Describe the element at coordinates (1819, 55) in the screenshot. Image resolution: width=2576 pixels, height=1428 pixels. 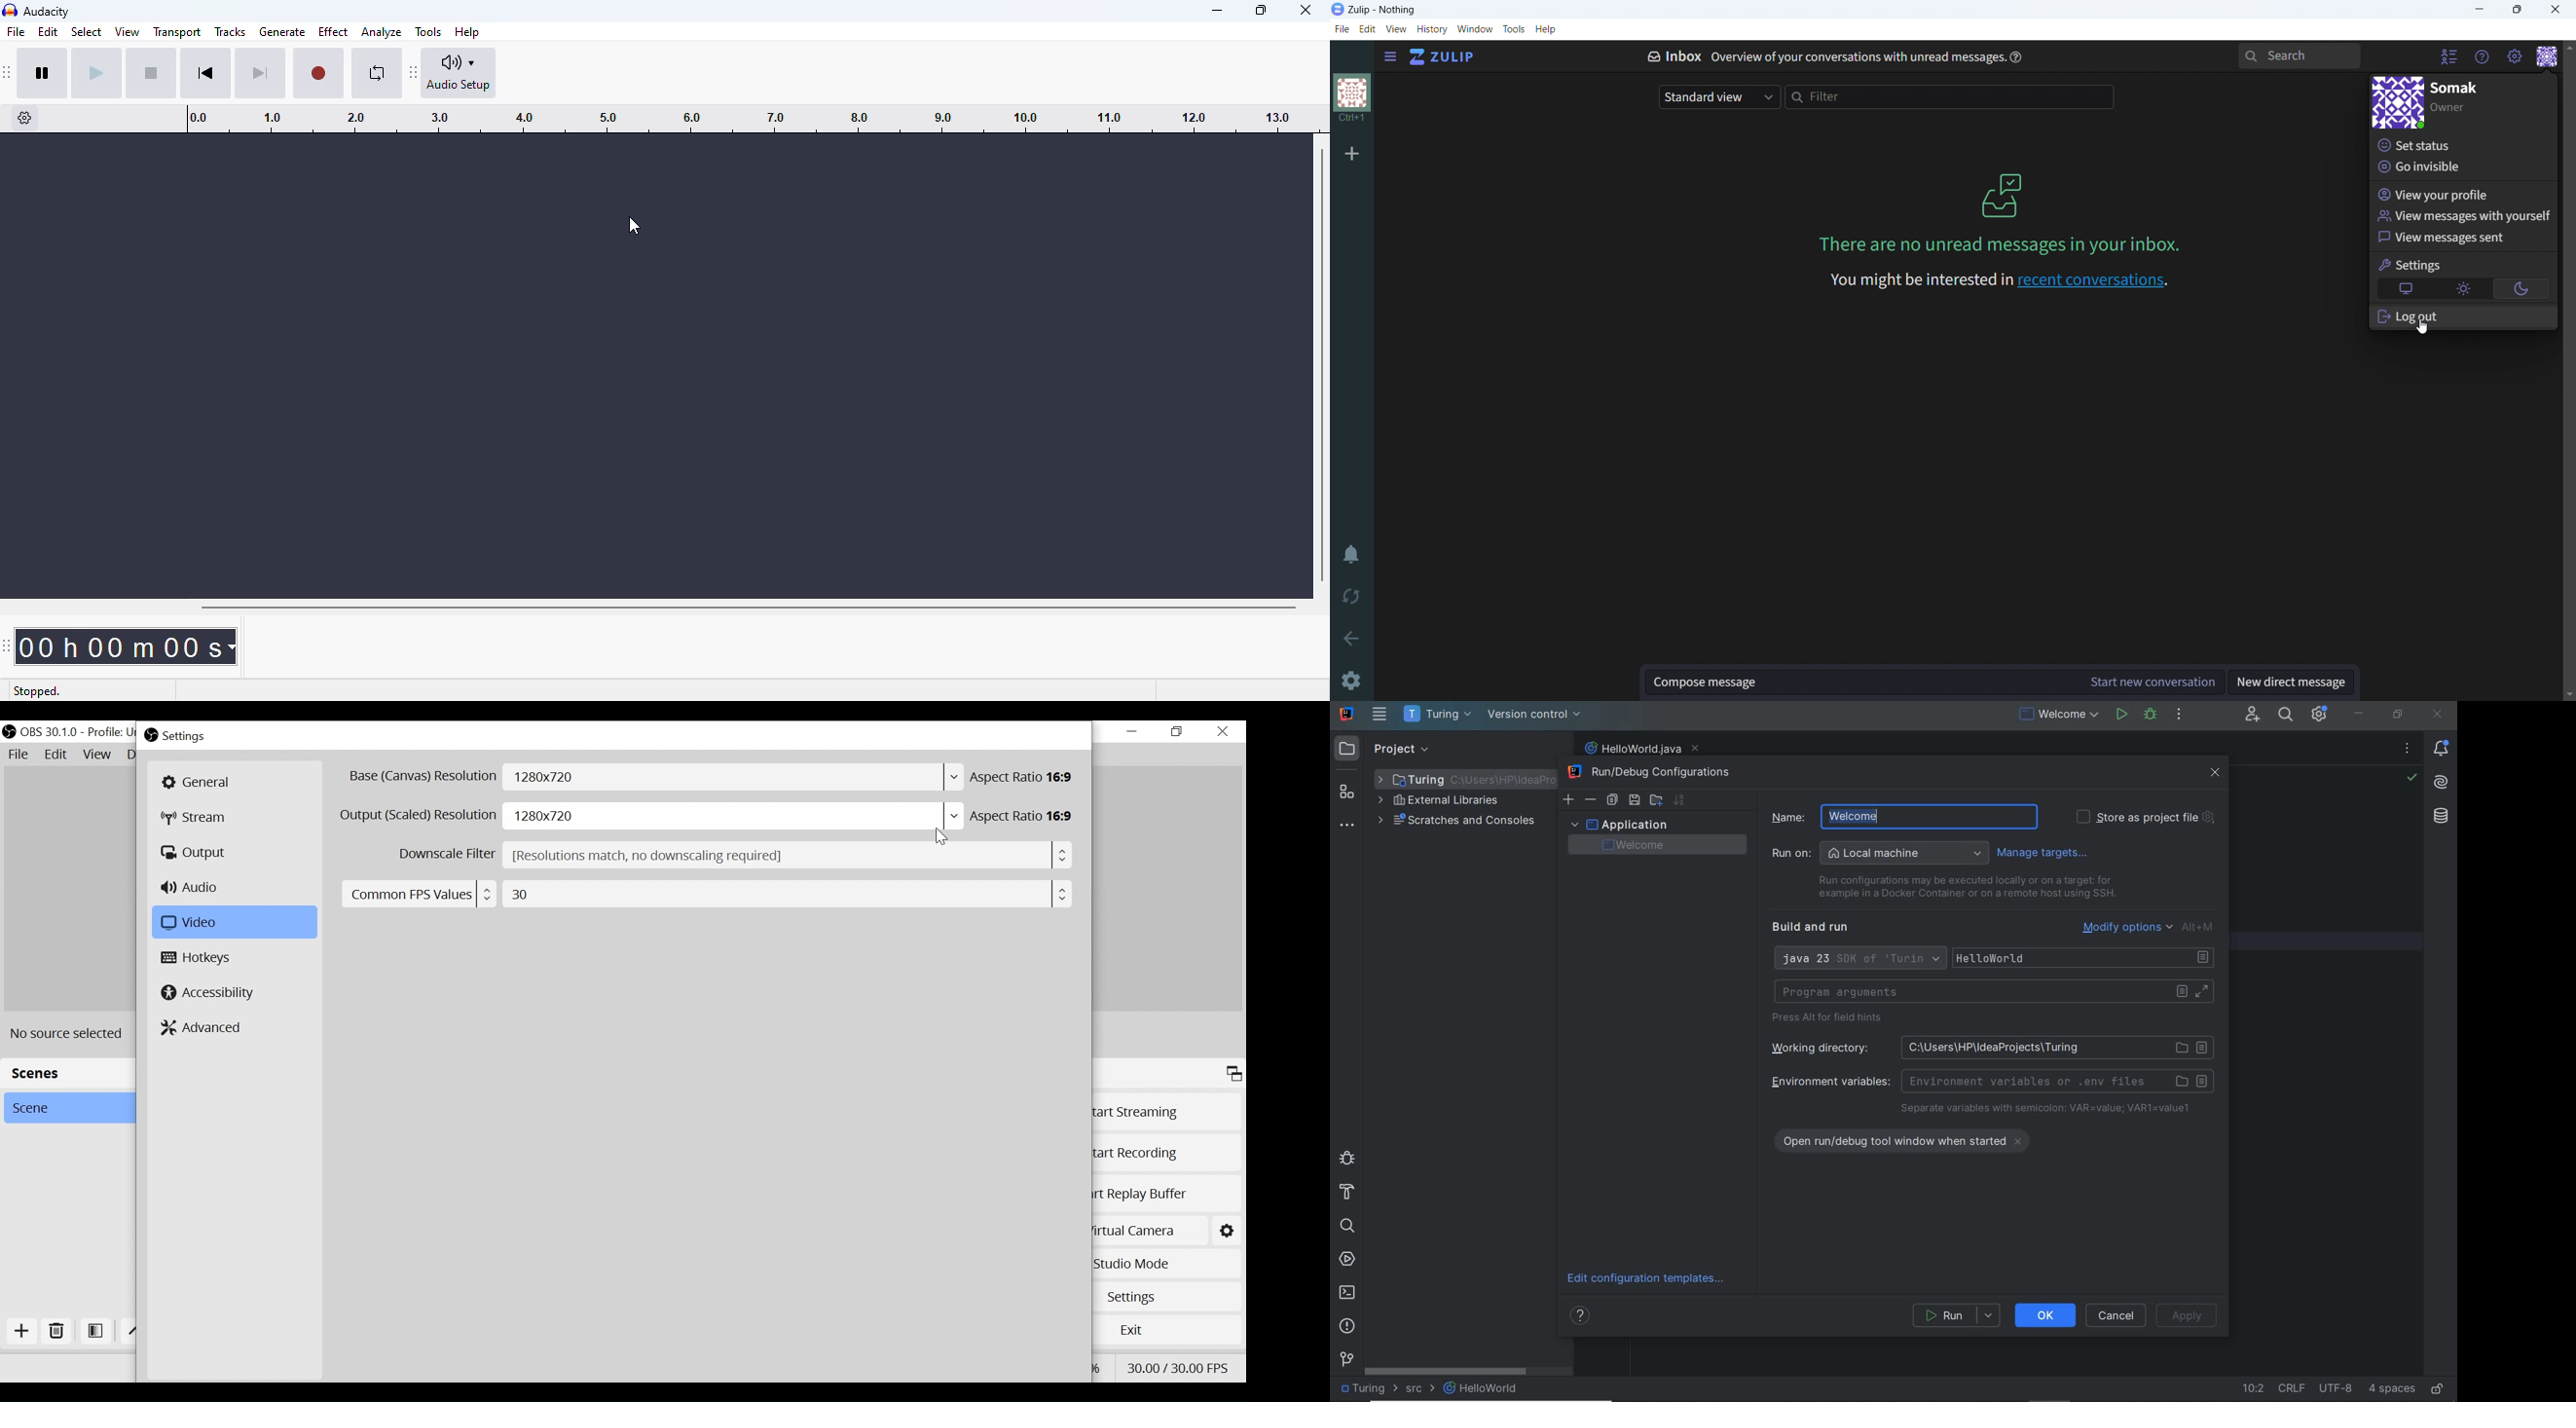
I see `inbox overview of  your conversations with unread messages` at that location.